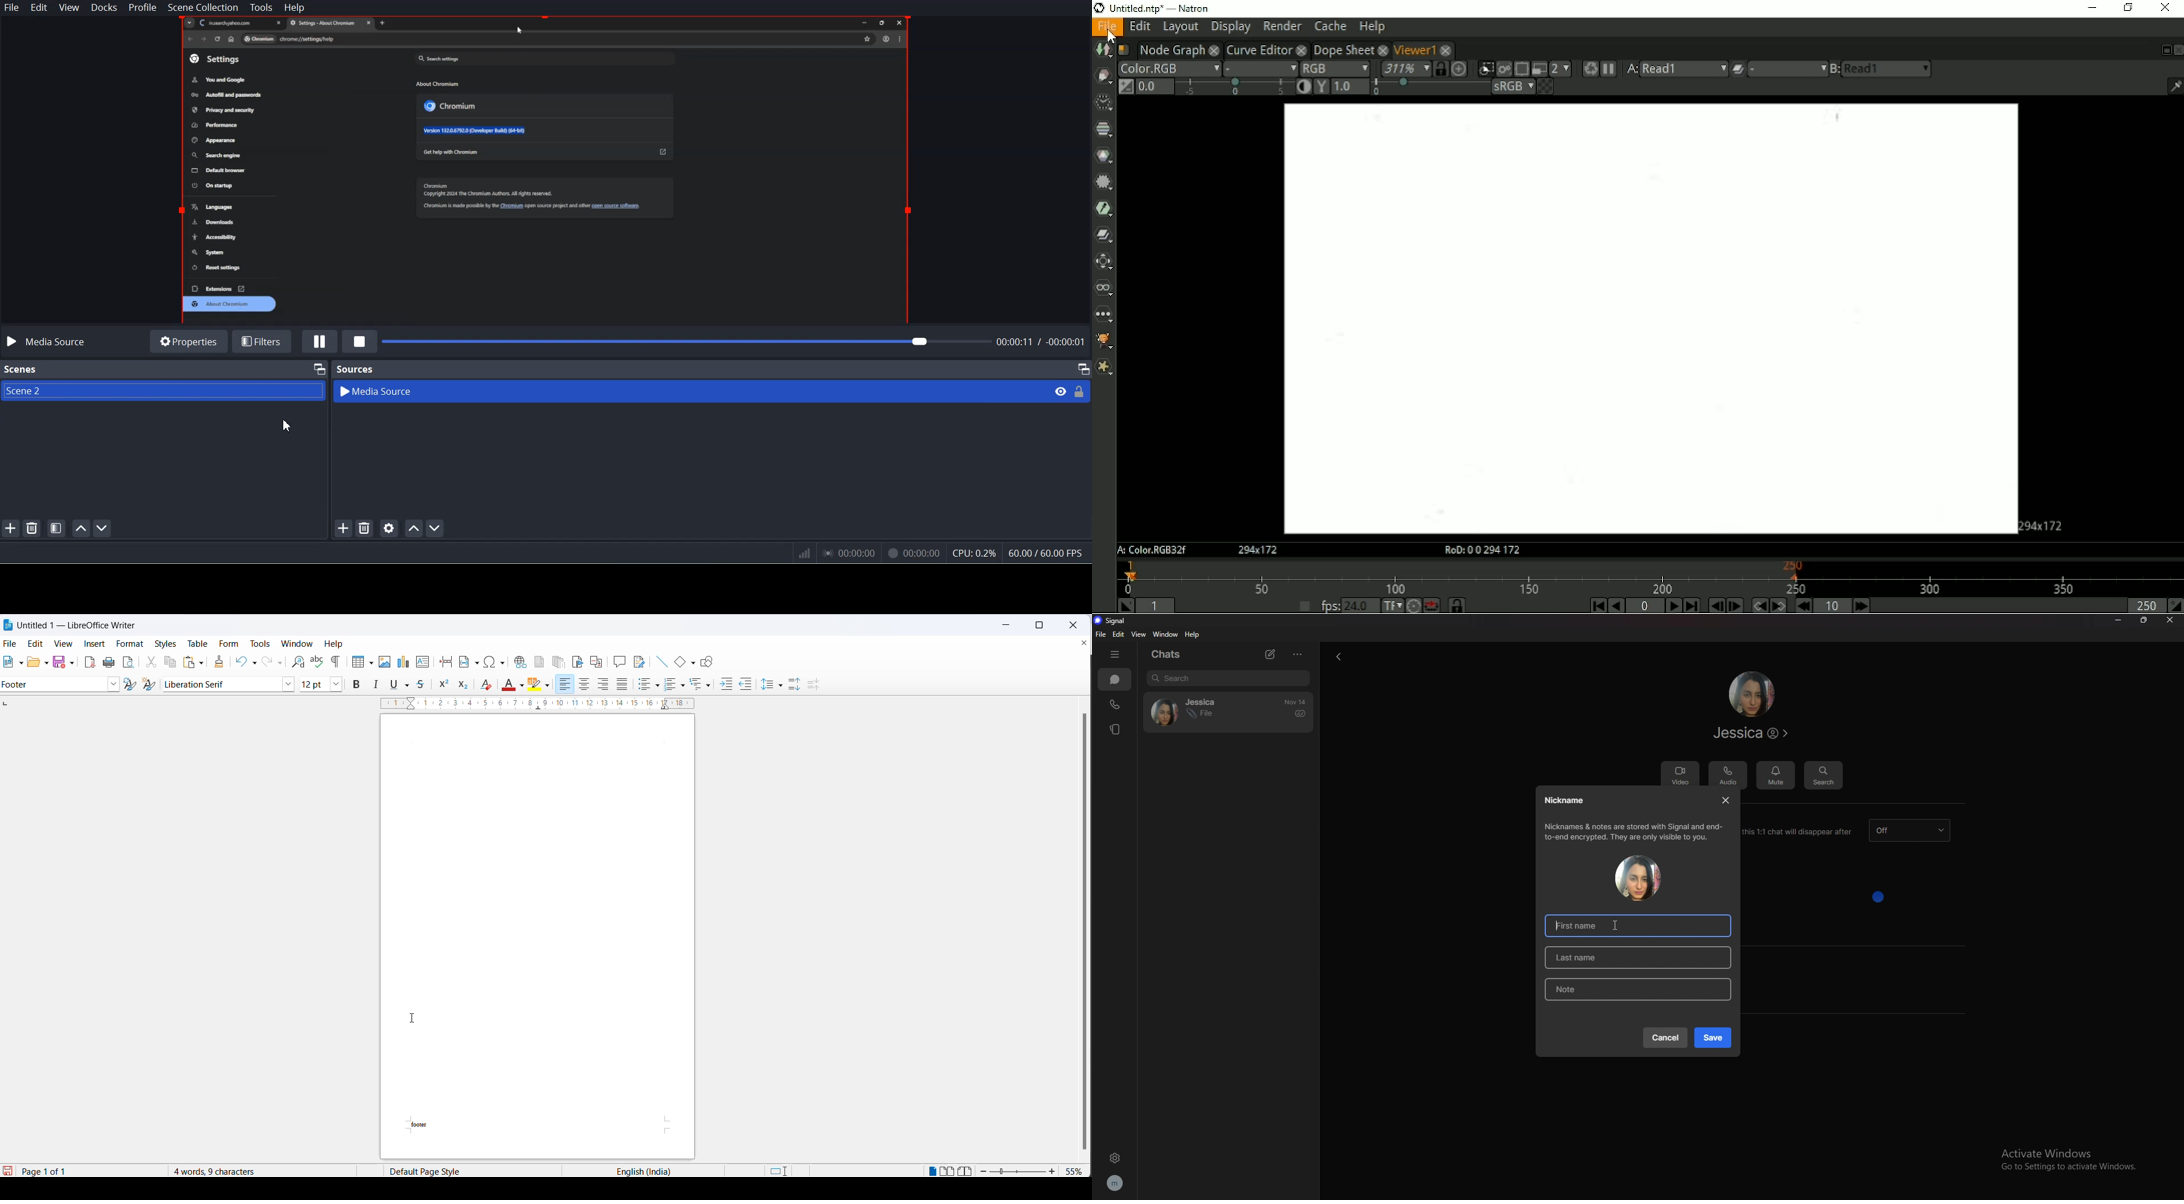 This screenshot has height=1204, width=2184. I want to click on print preview, so click(128, 663).